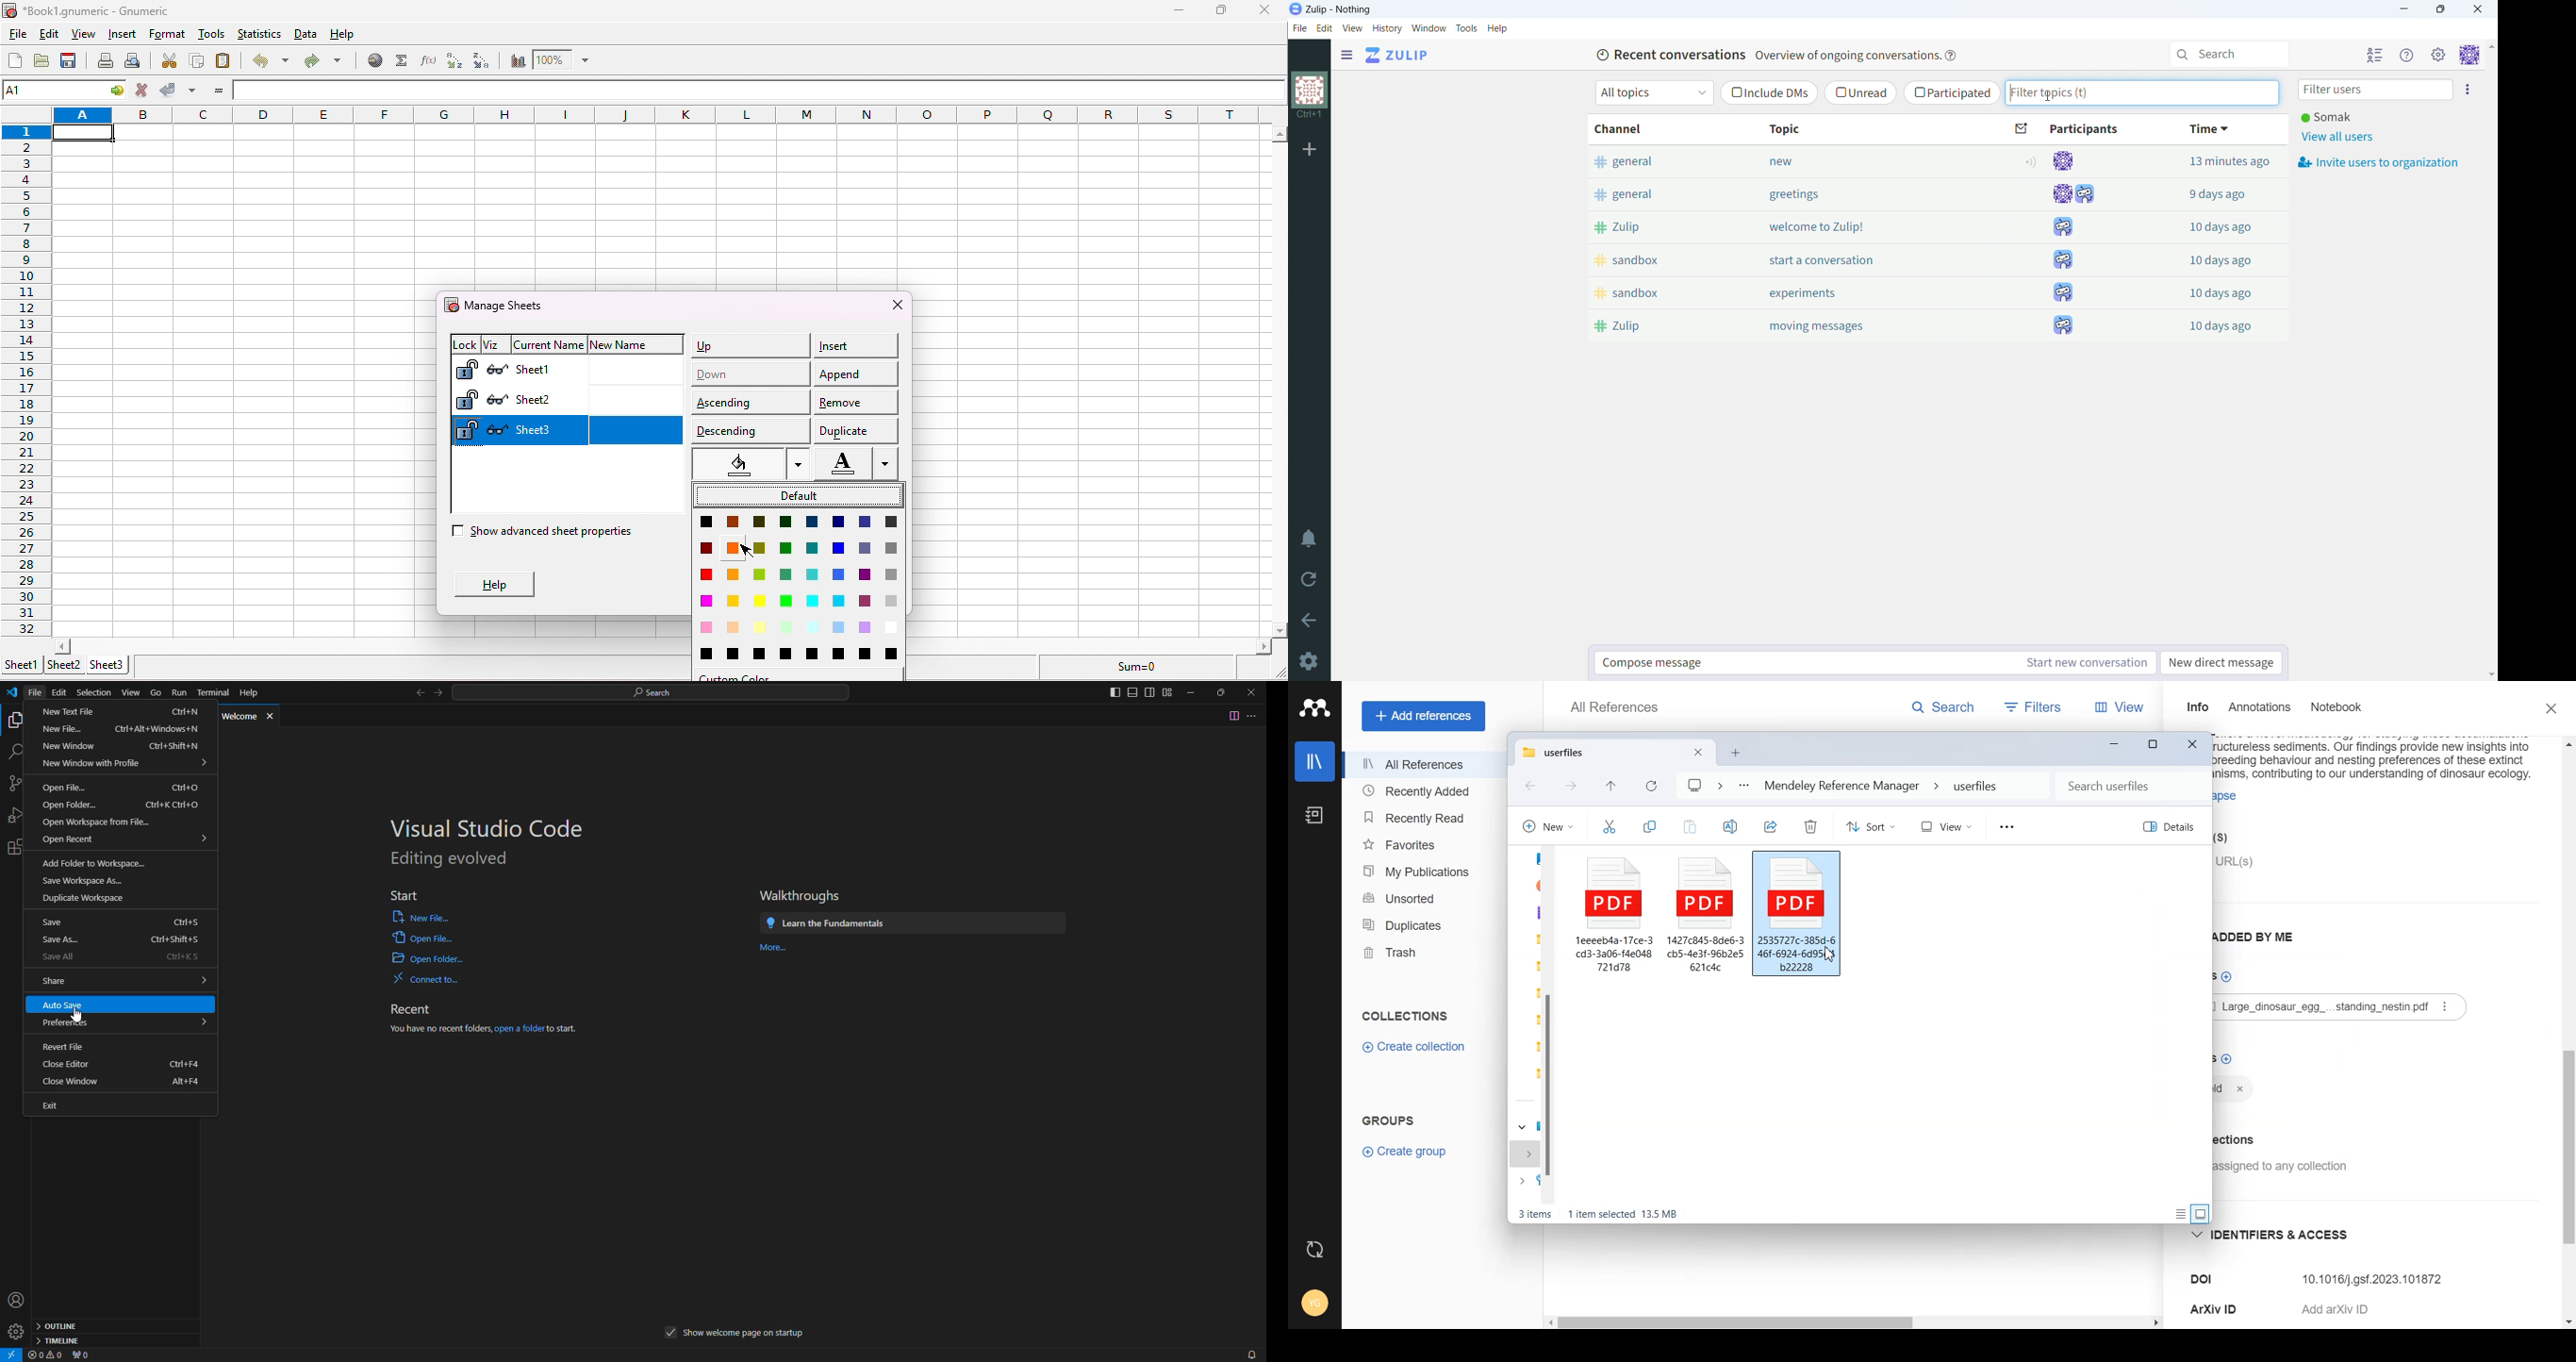 This screenshot has height=1372, width=2576. What do you see at coordinates (2285, 1236) in the screenshot?
I see `identifiers and access` at bounding box center [2285, 1236].